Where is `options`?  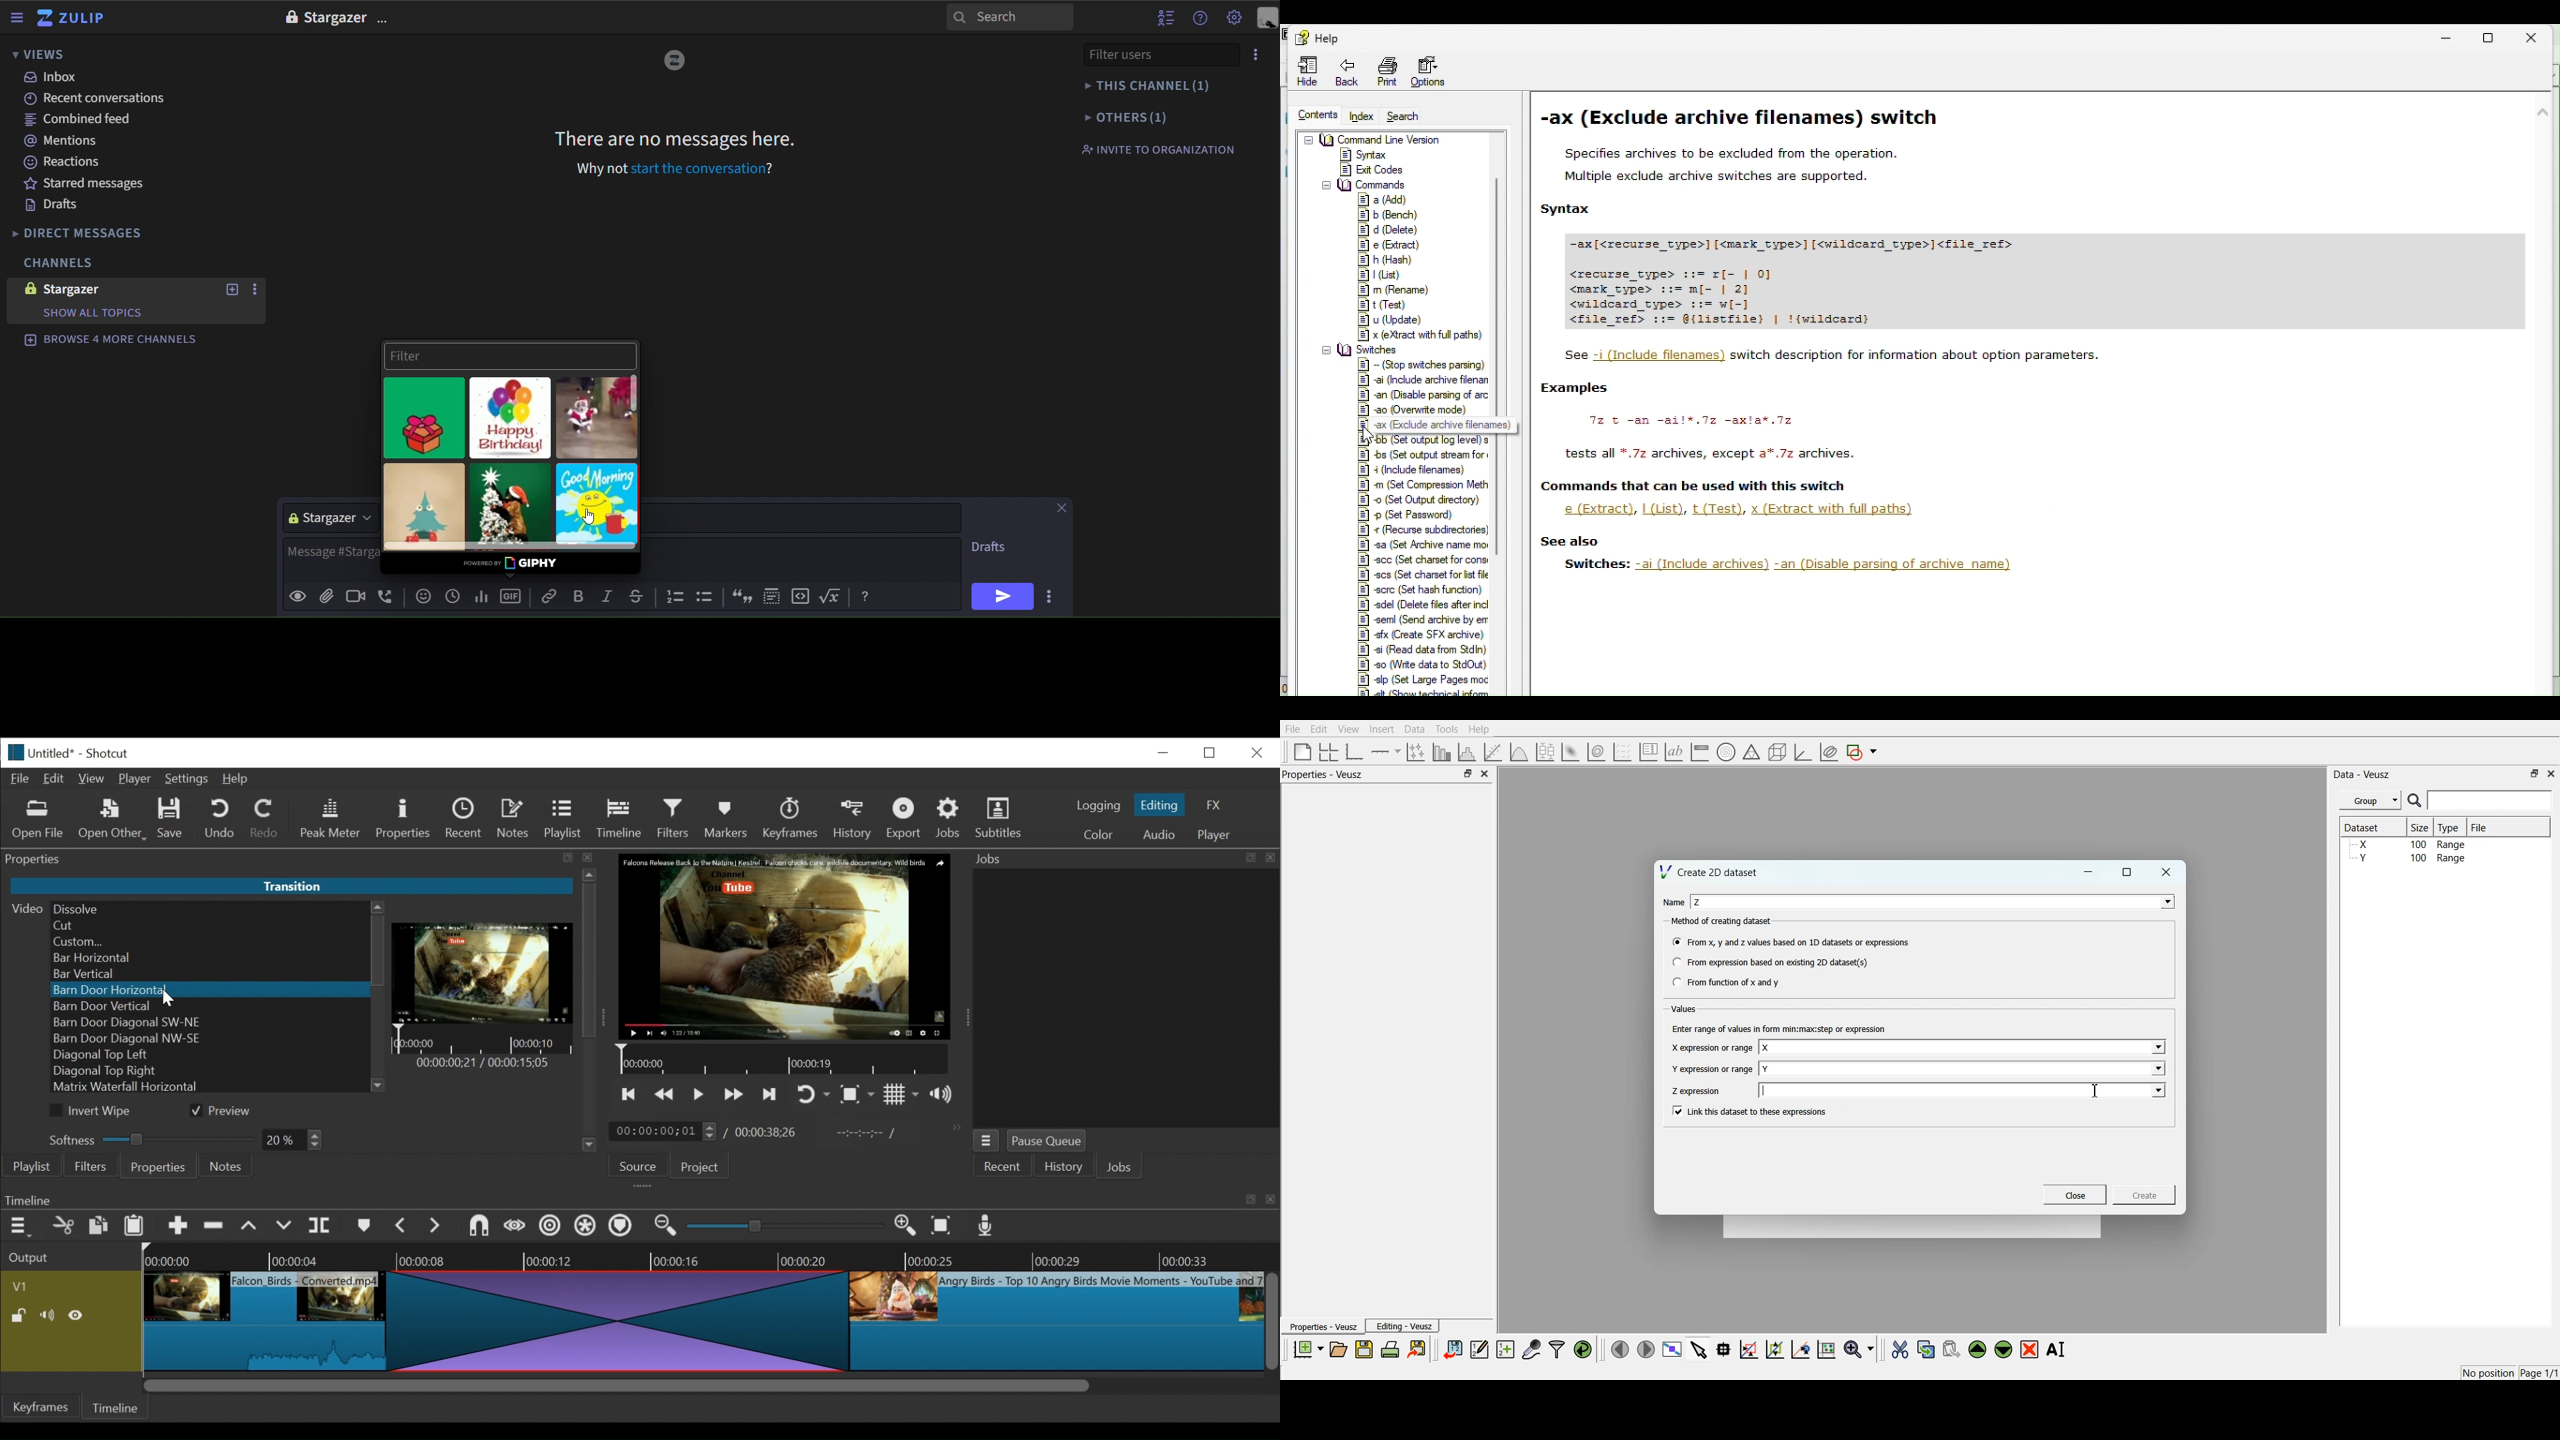 options is located at coordinates (1256, 55).